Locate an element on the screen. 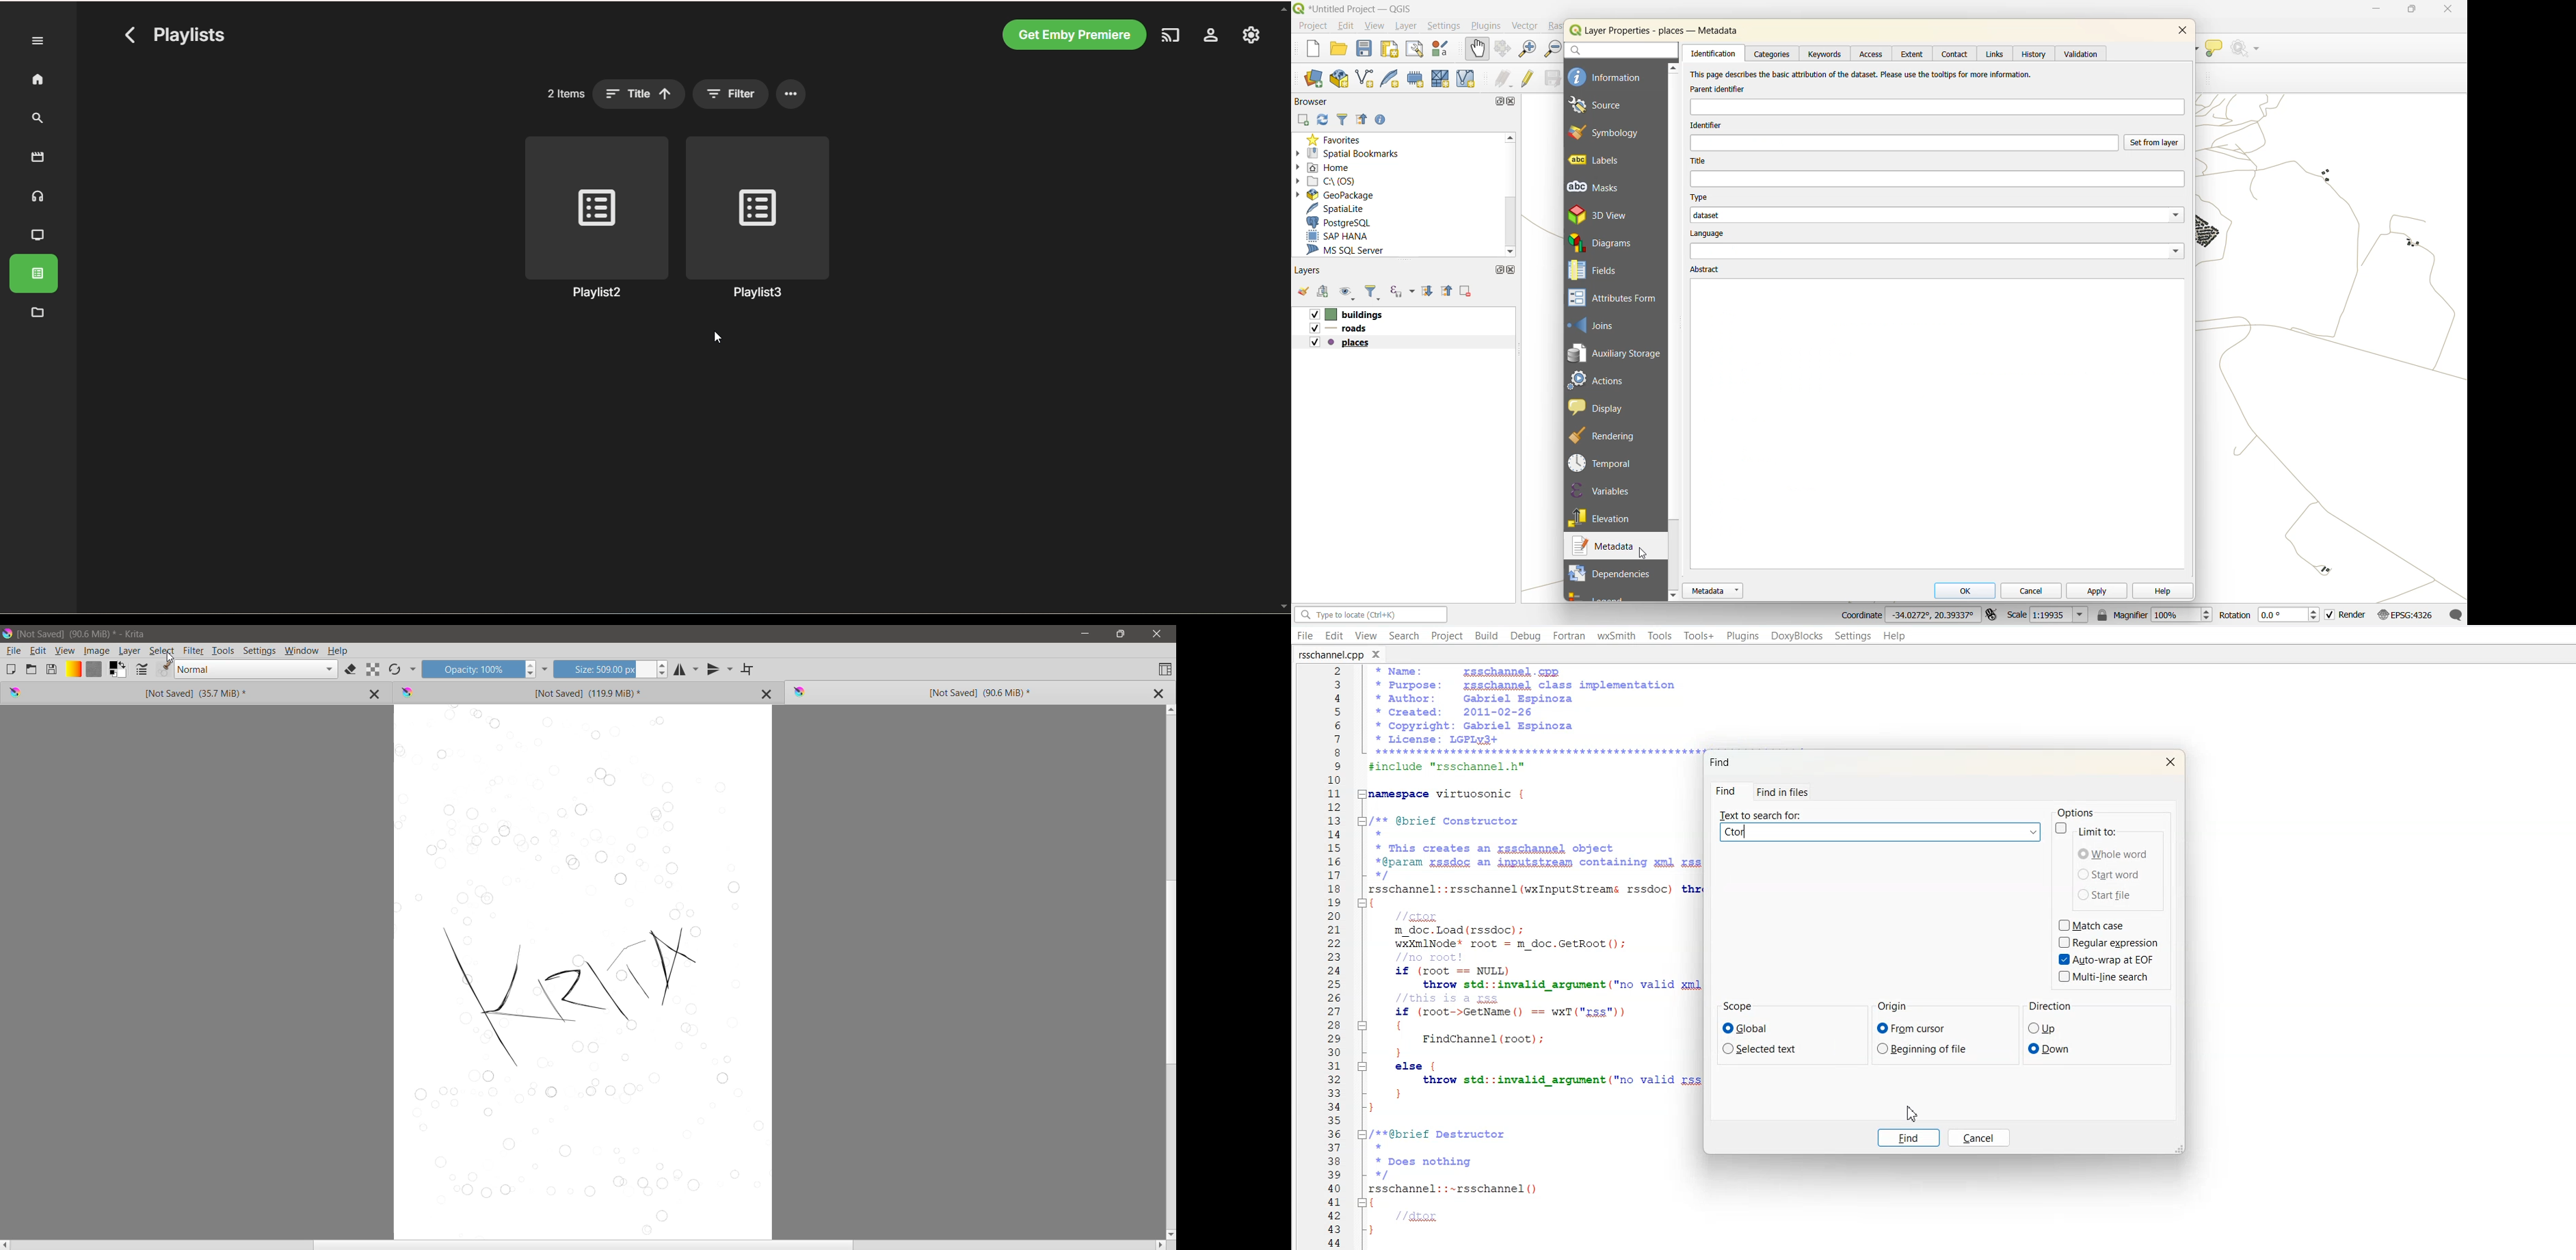 Image resolution: width=2576 pixels, height=1260 pixels. Origin is located at coordinates (1895, 1006).